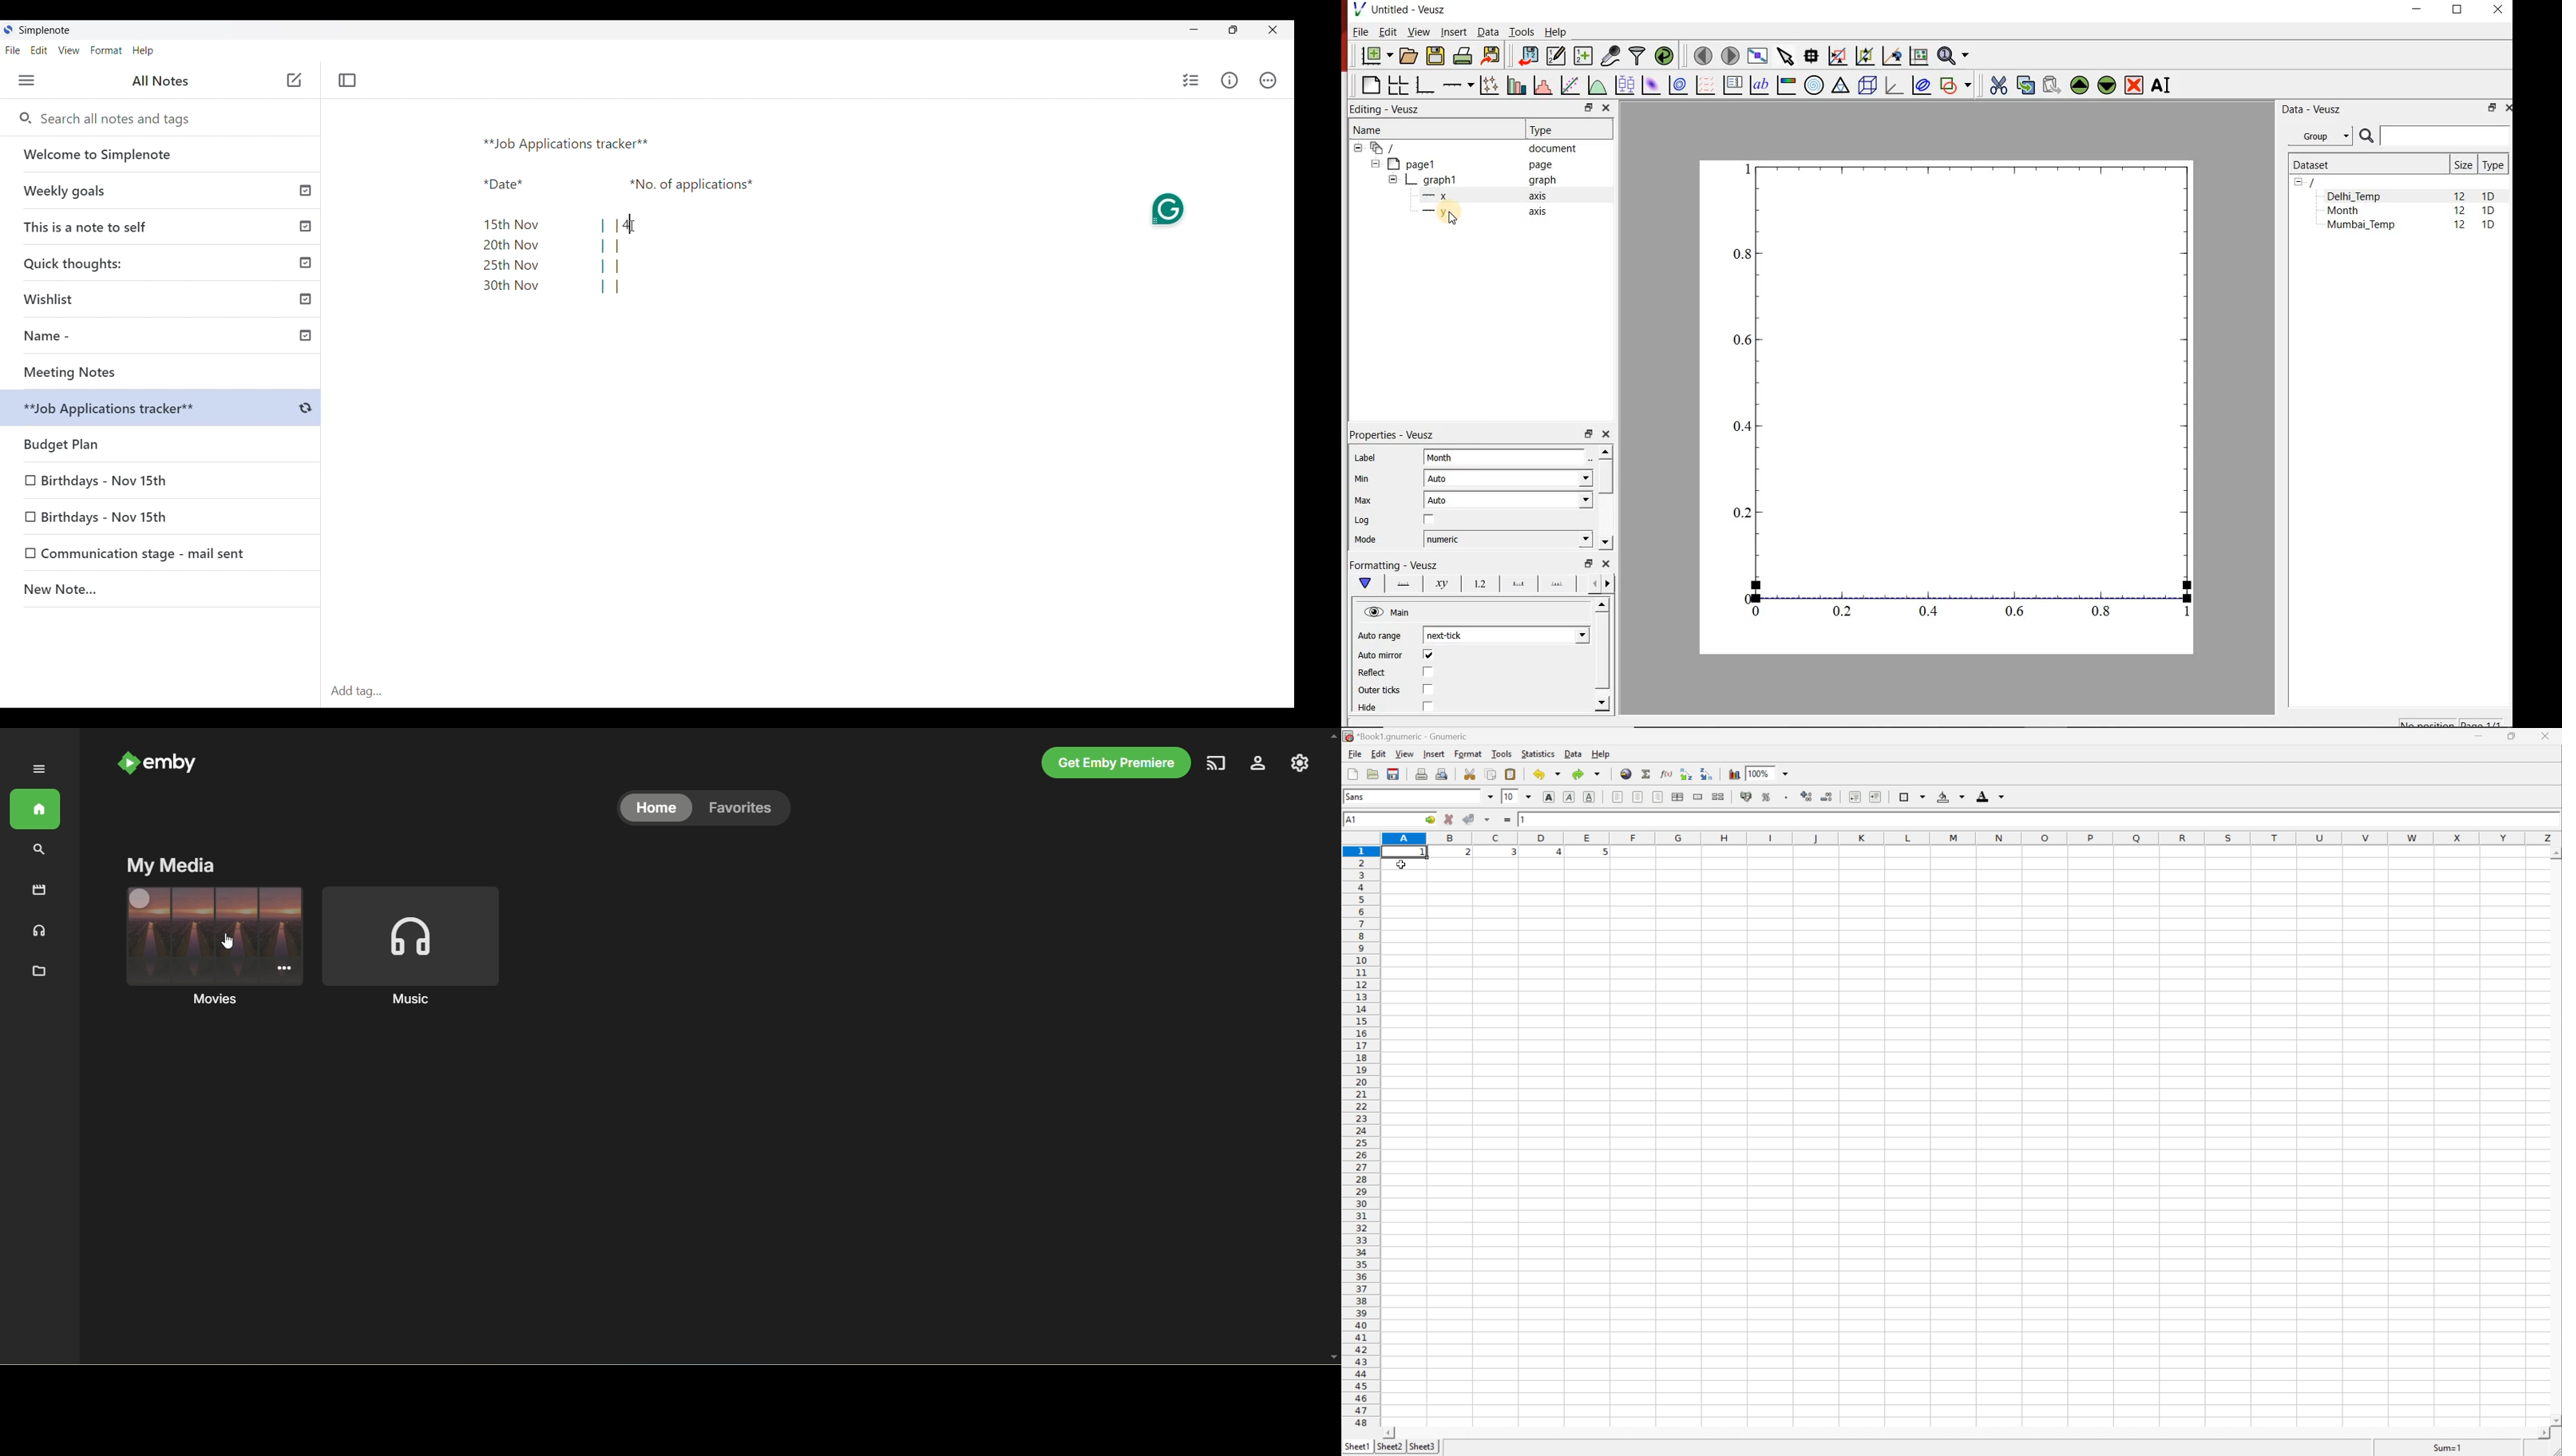 The width and height of the screenshot is (2576, 1456). What do you see at coordinates (1611, 56) in the screenshot?
I see `capture remote data` at bounding box center [1611, 56].